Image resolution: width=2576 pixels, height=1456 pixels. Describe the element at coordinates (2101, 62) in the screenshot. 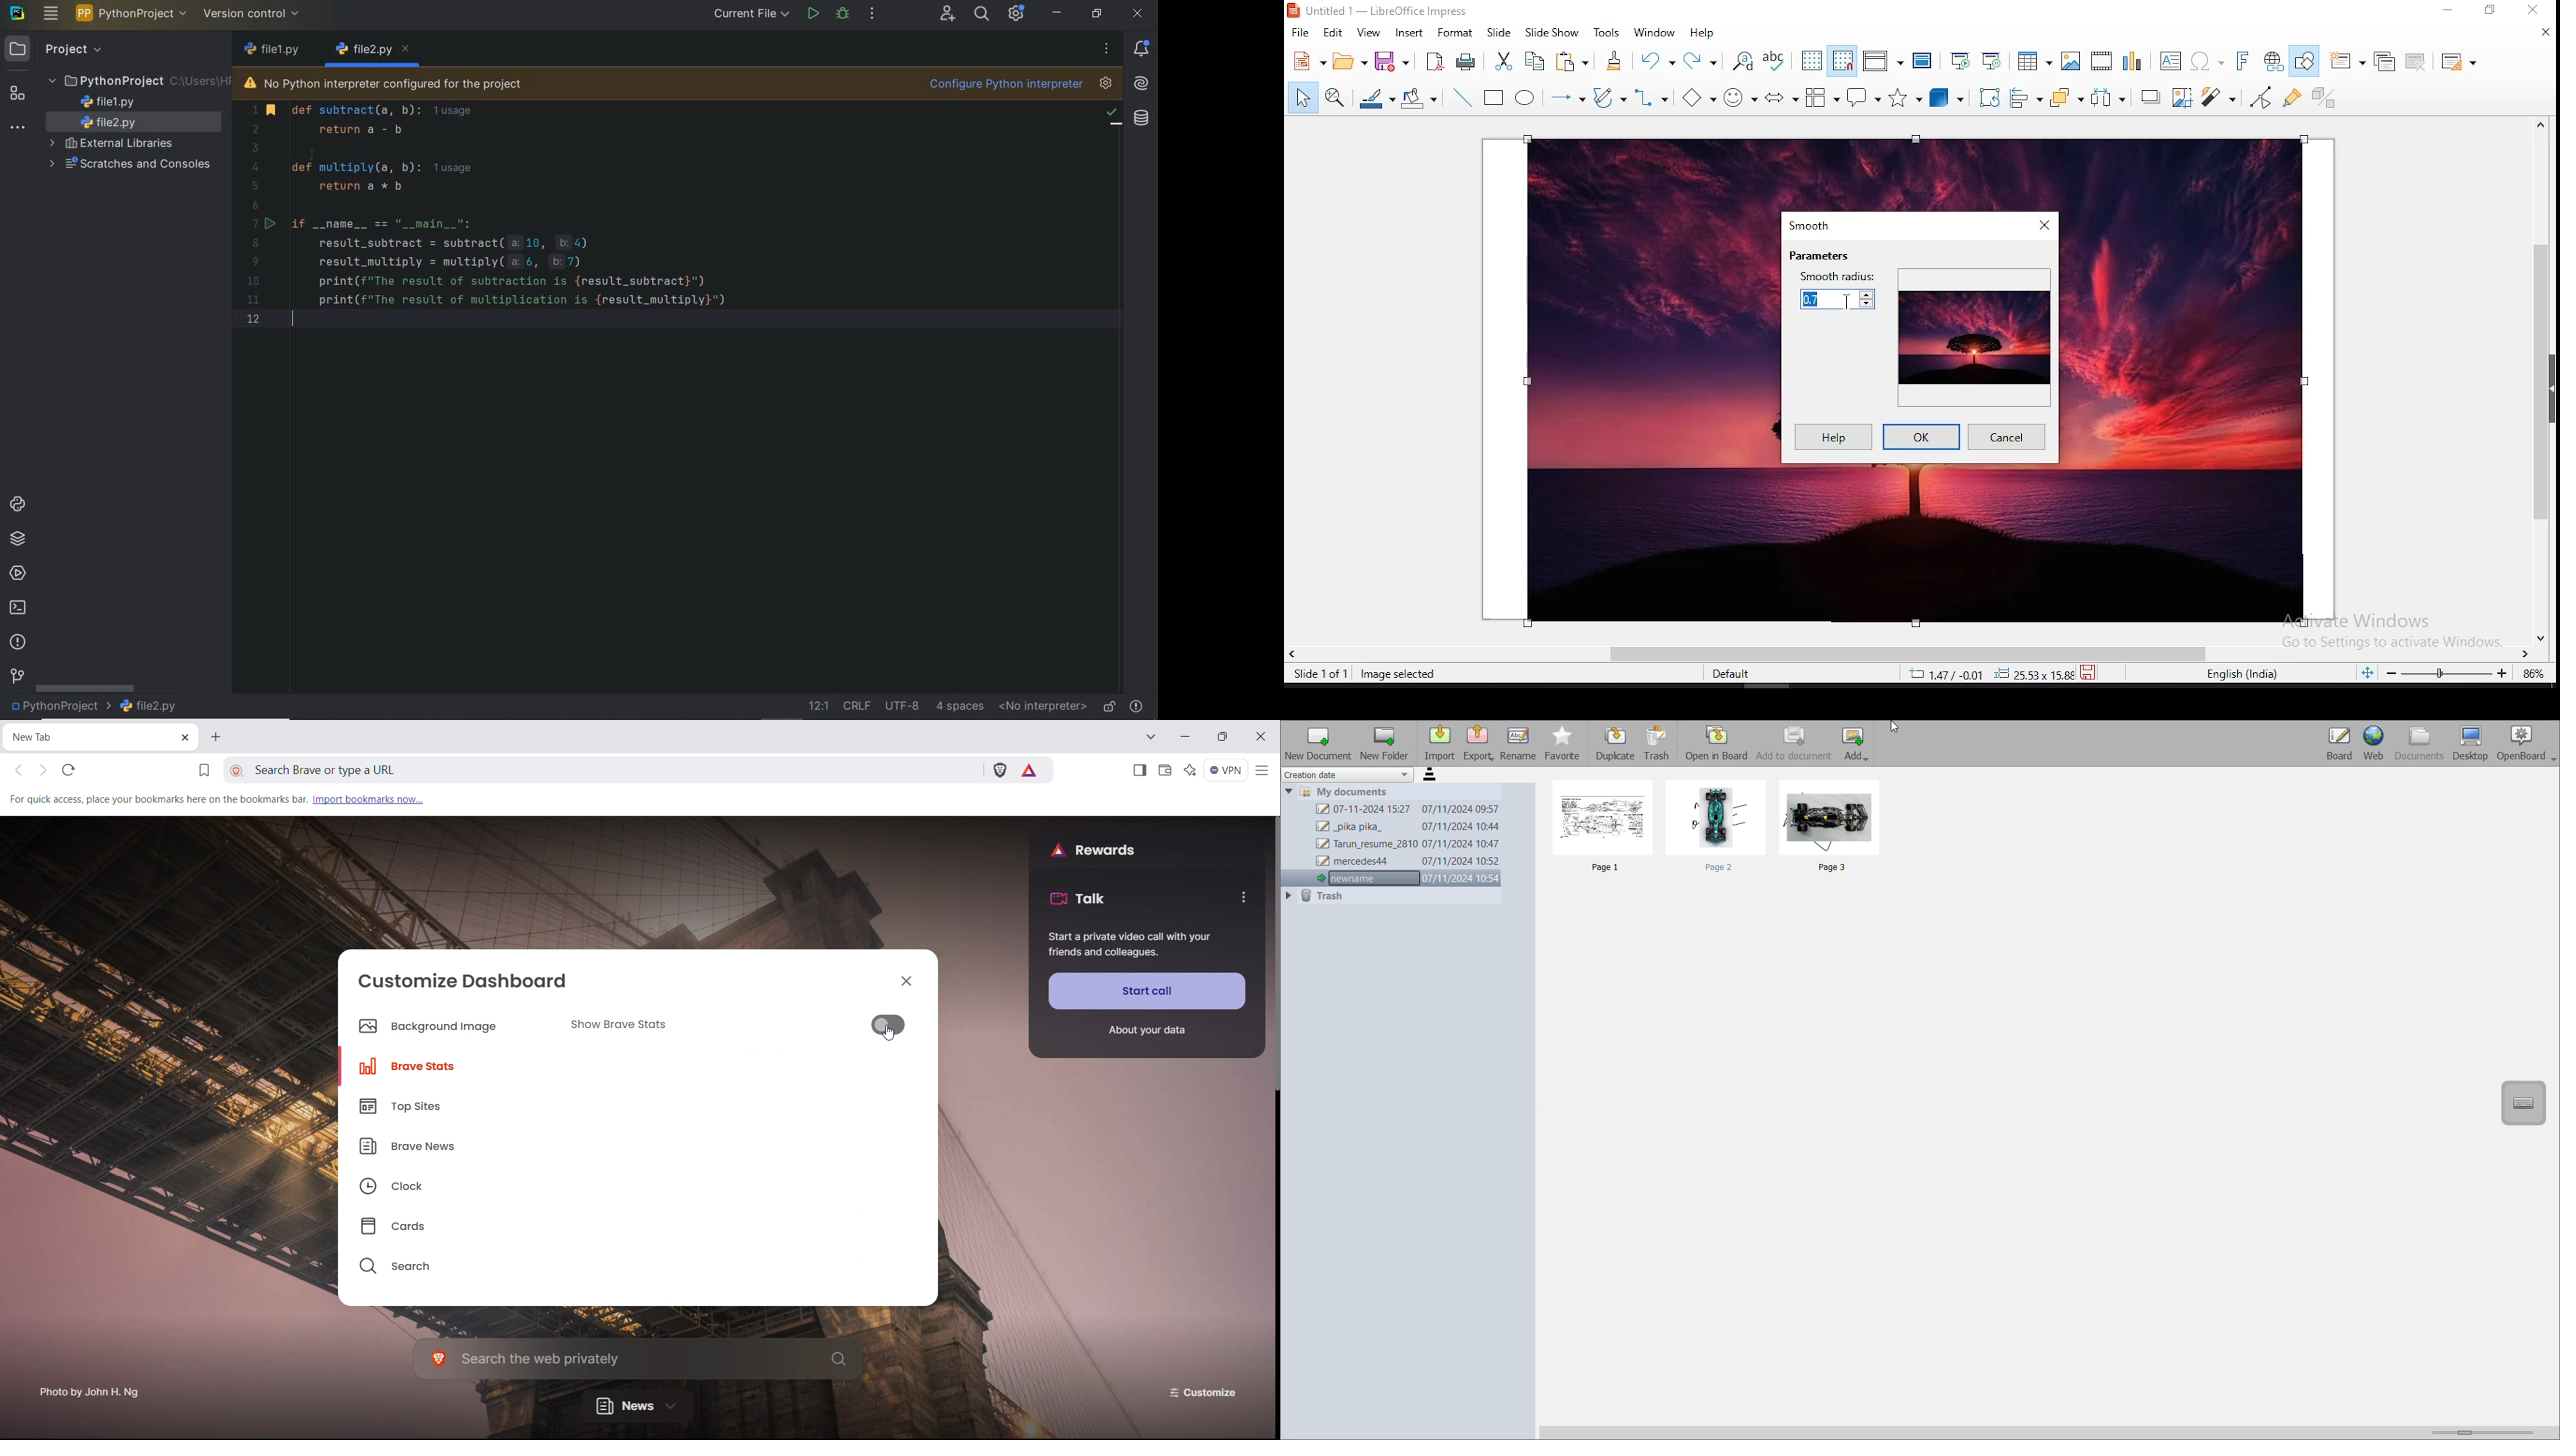

I see `insert video` at that location.